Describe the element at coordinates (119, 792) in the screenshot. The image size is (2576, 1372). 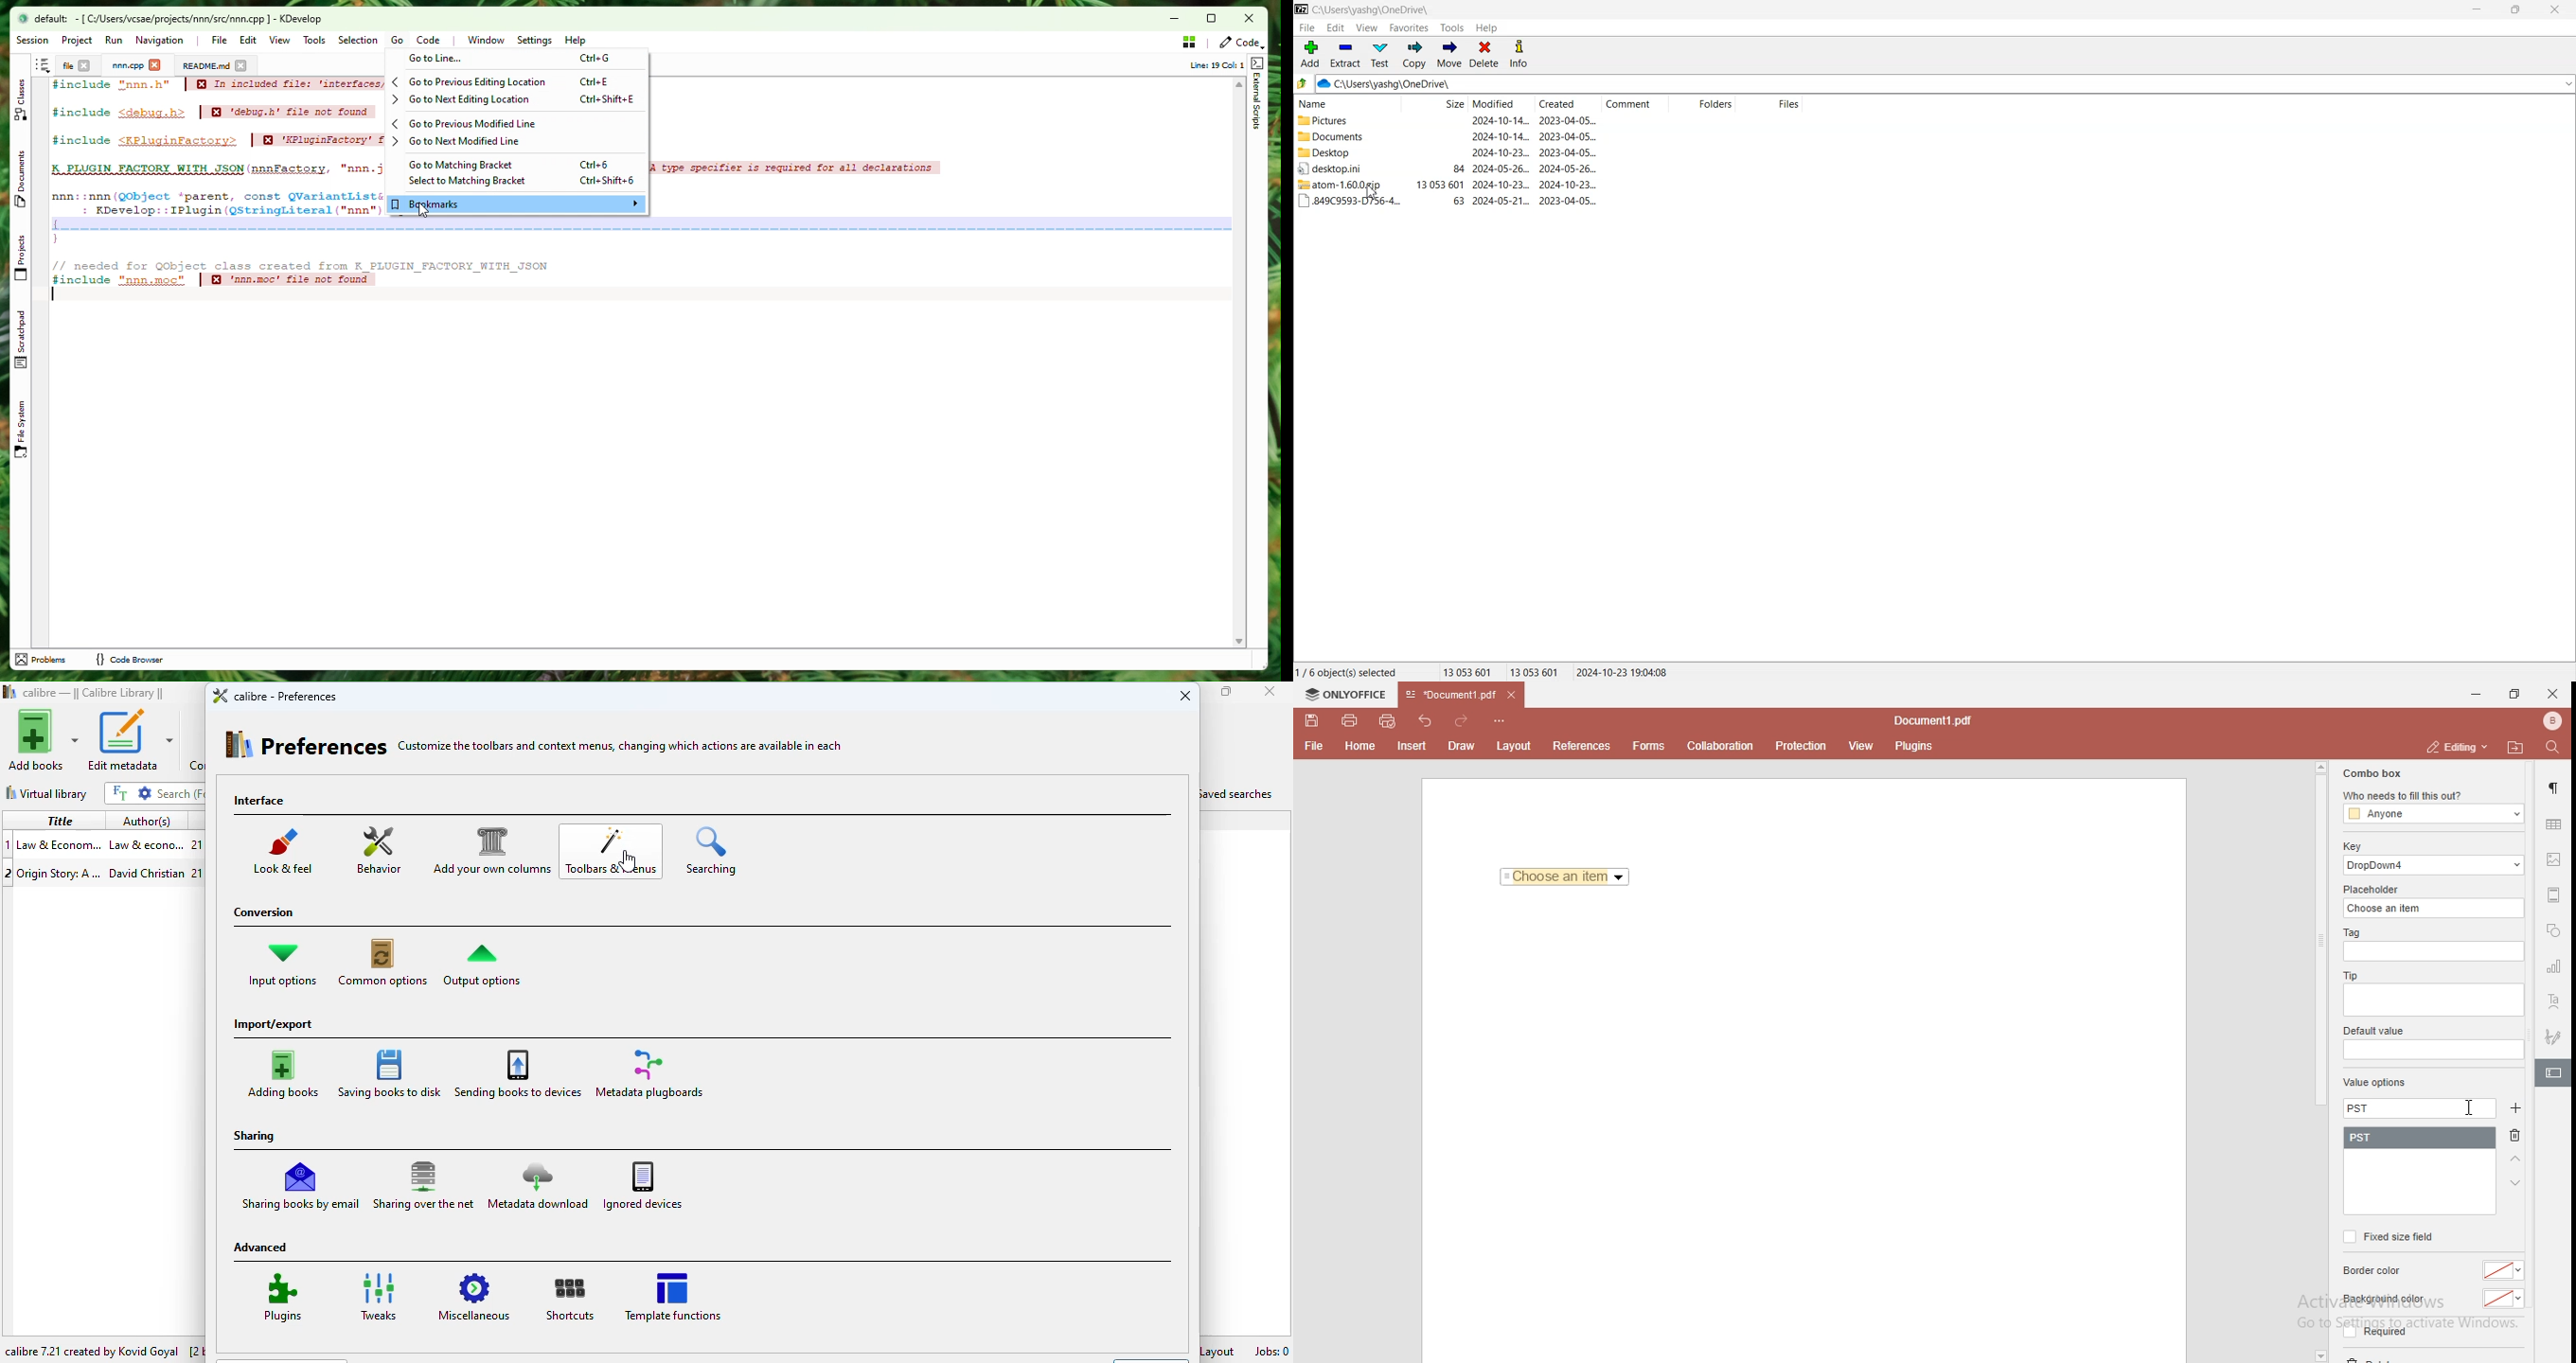
I see `full text search` at that location.